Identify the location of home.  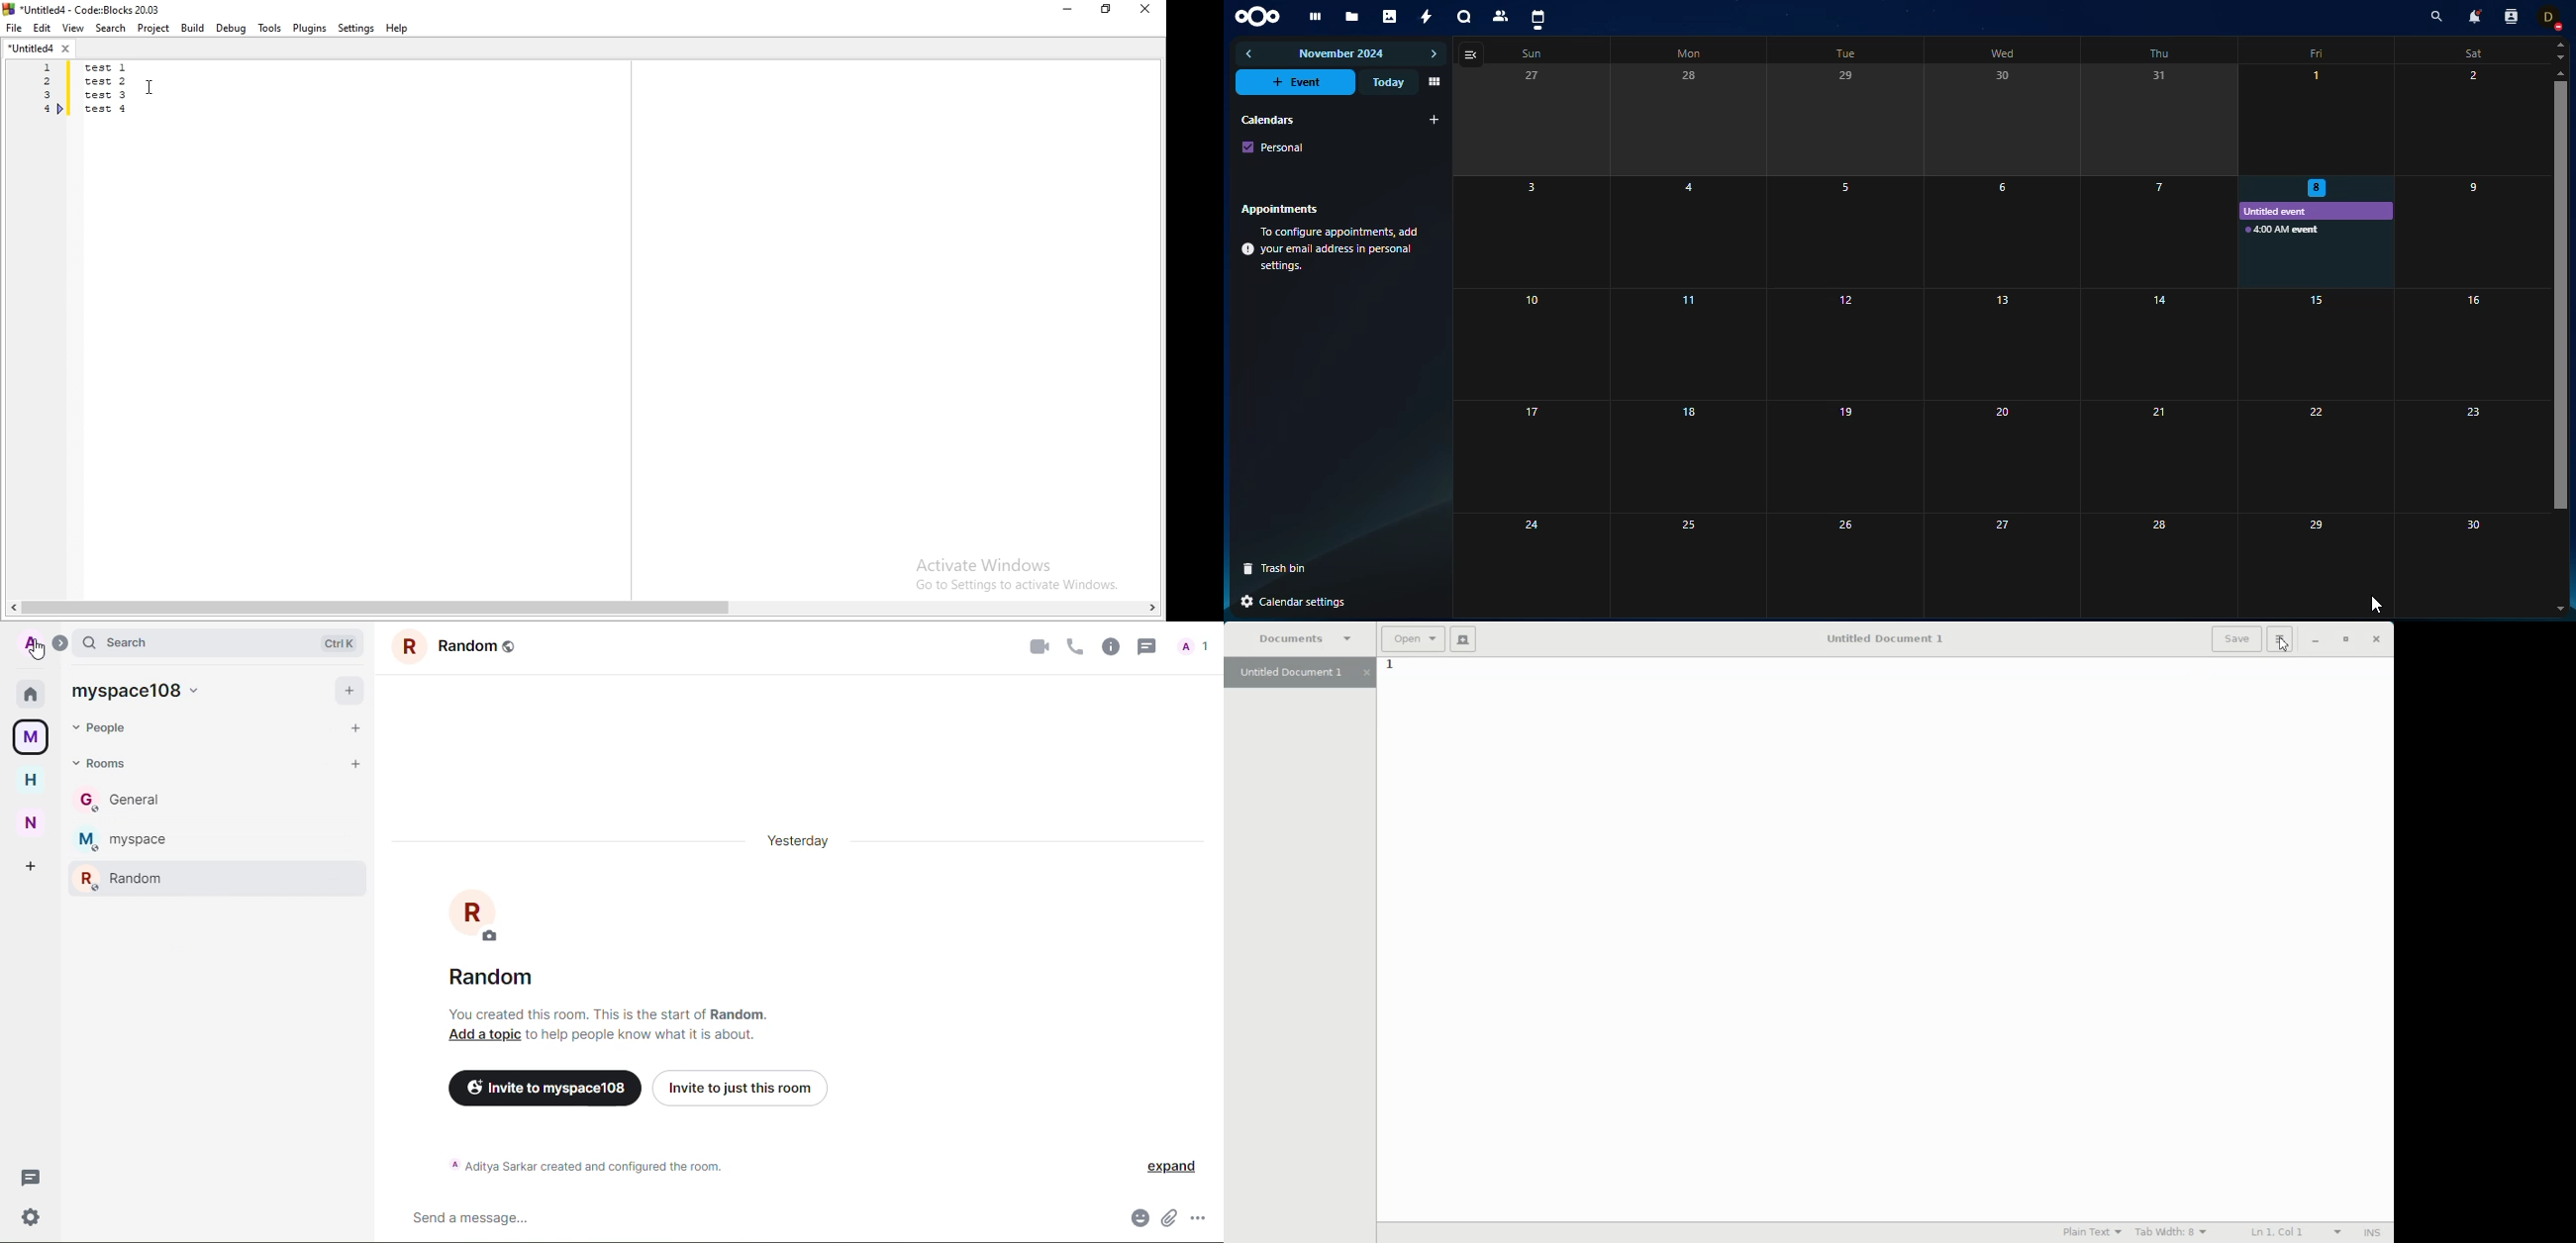
(30, 779).